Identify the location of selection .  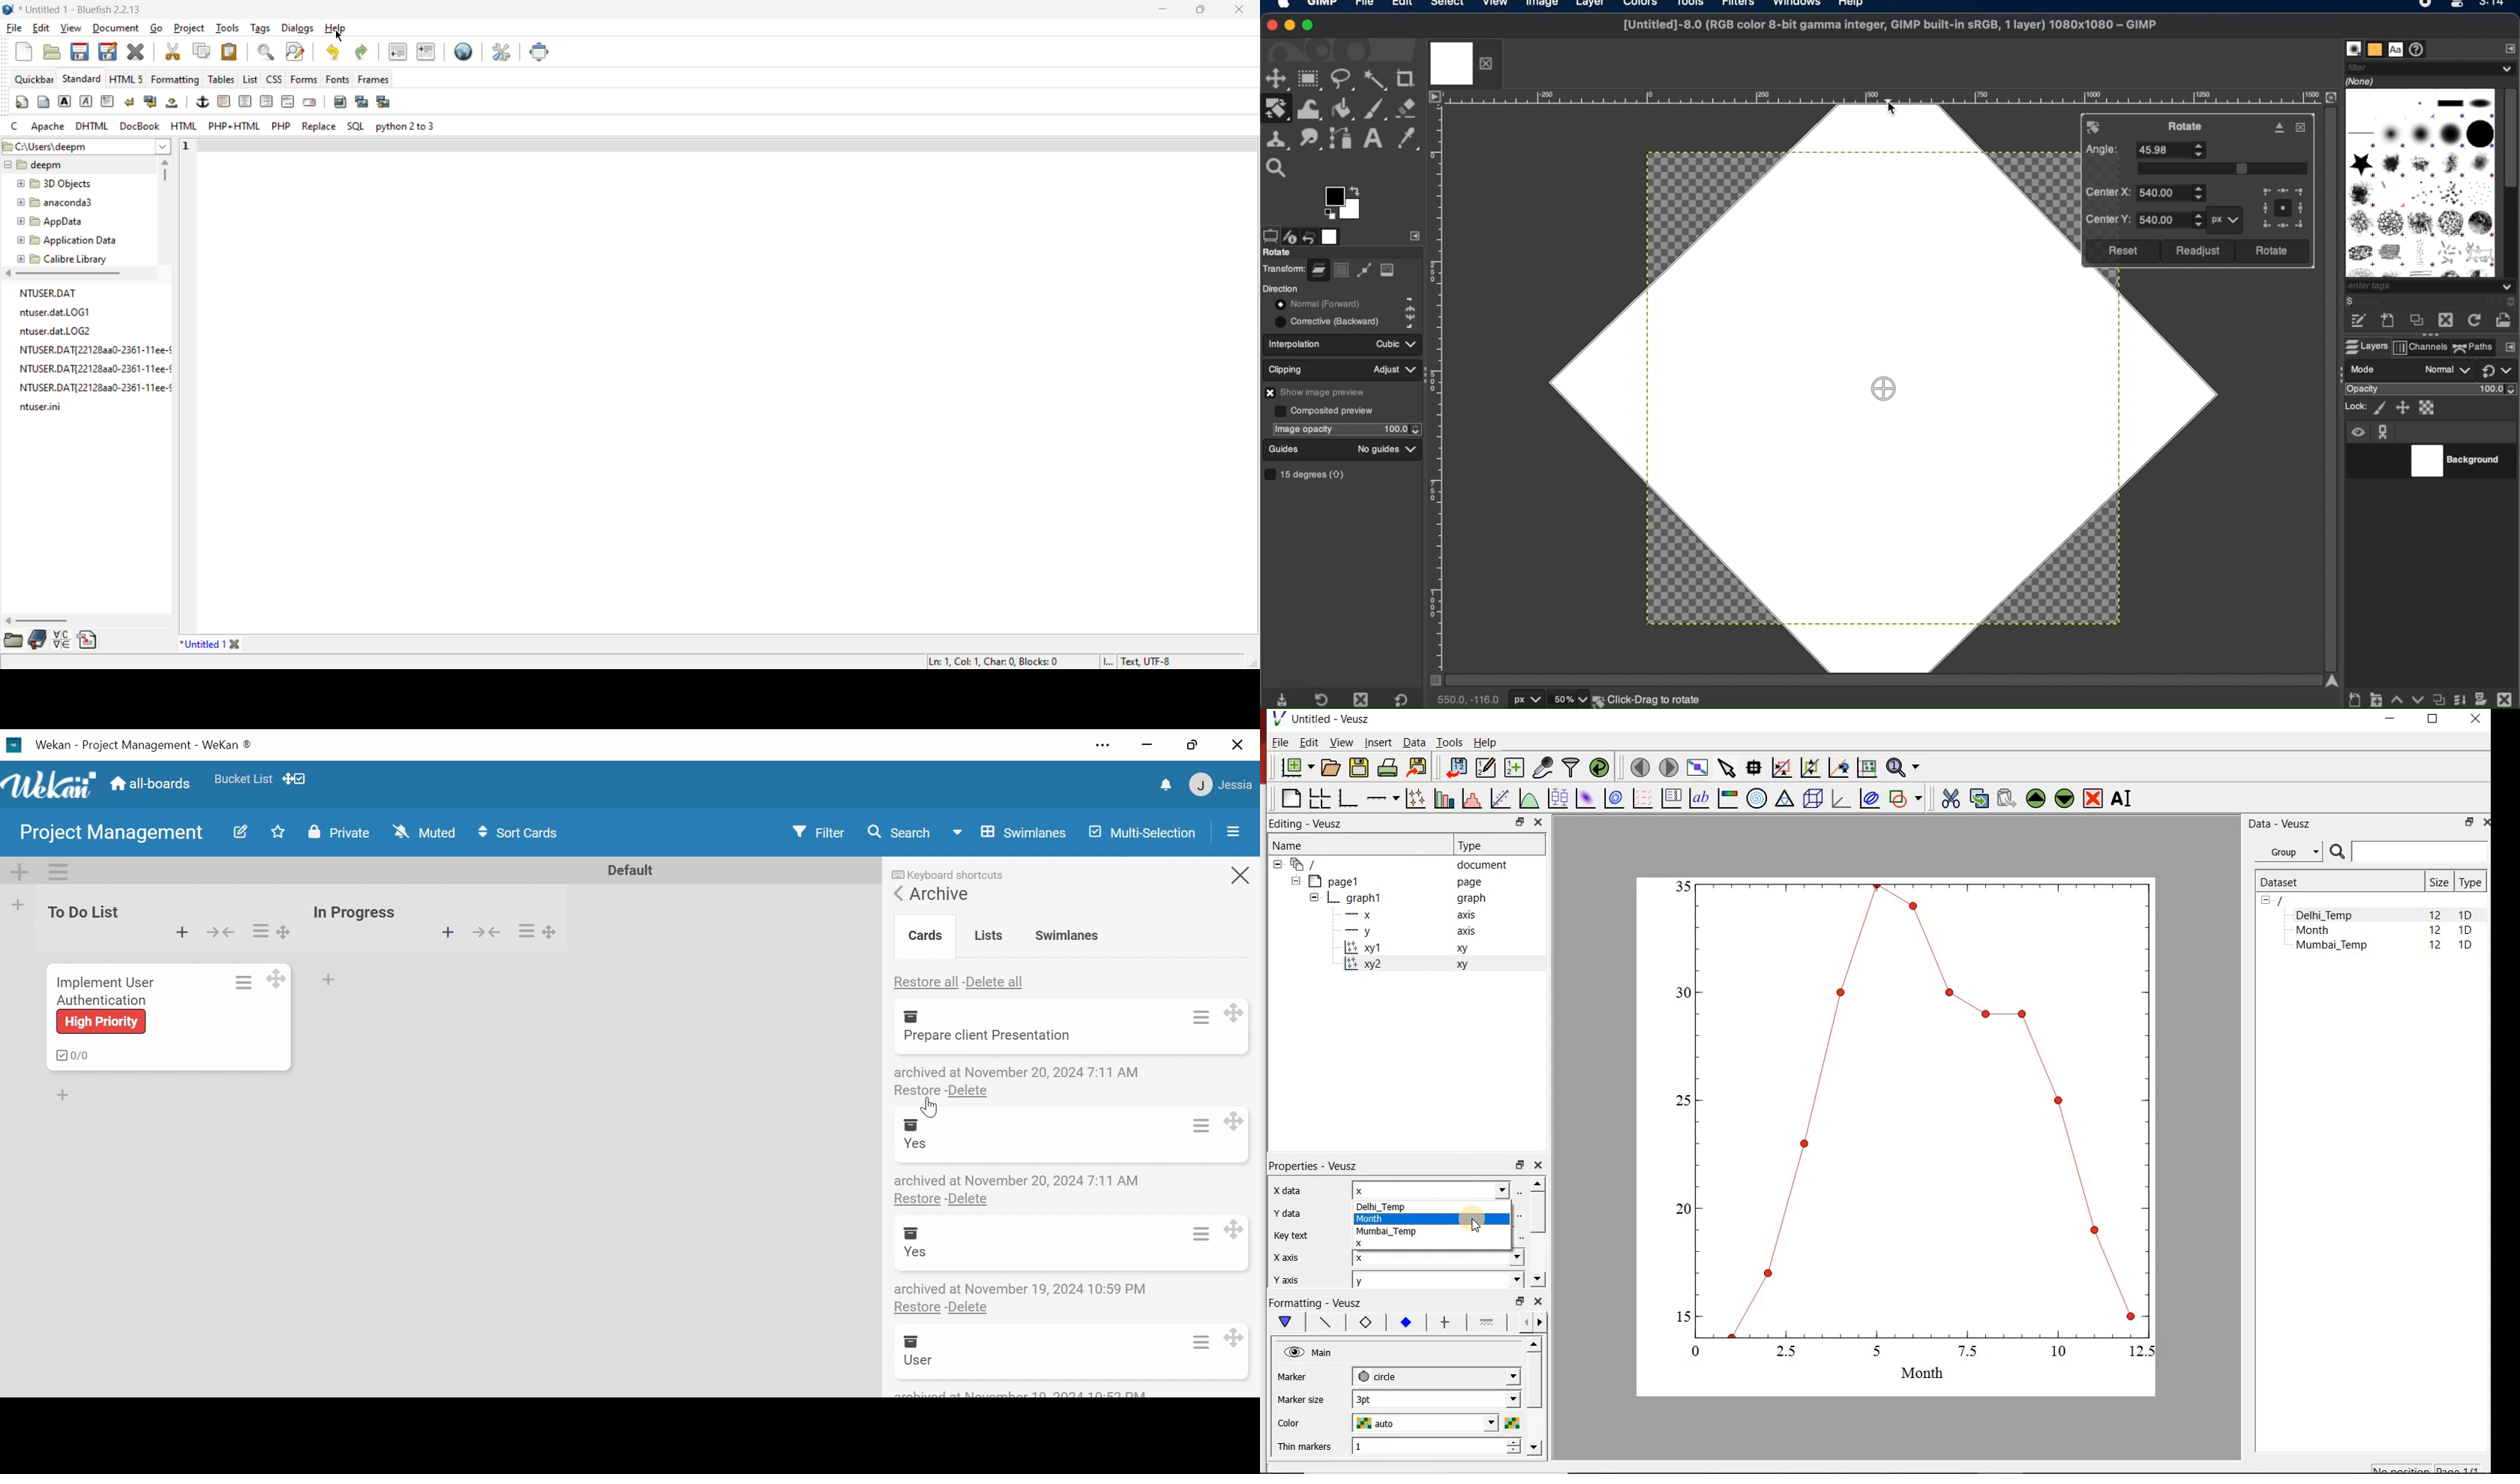
(1342, 270).